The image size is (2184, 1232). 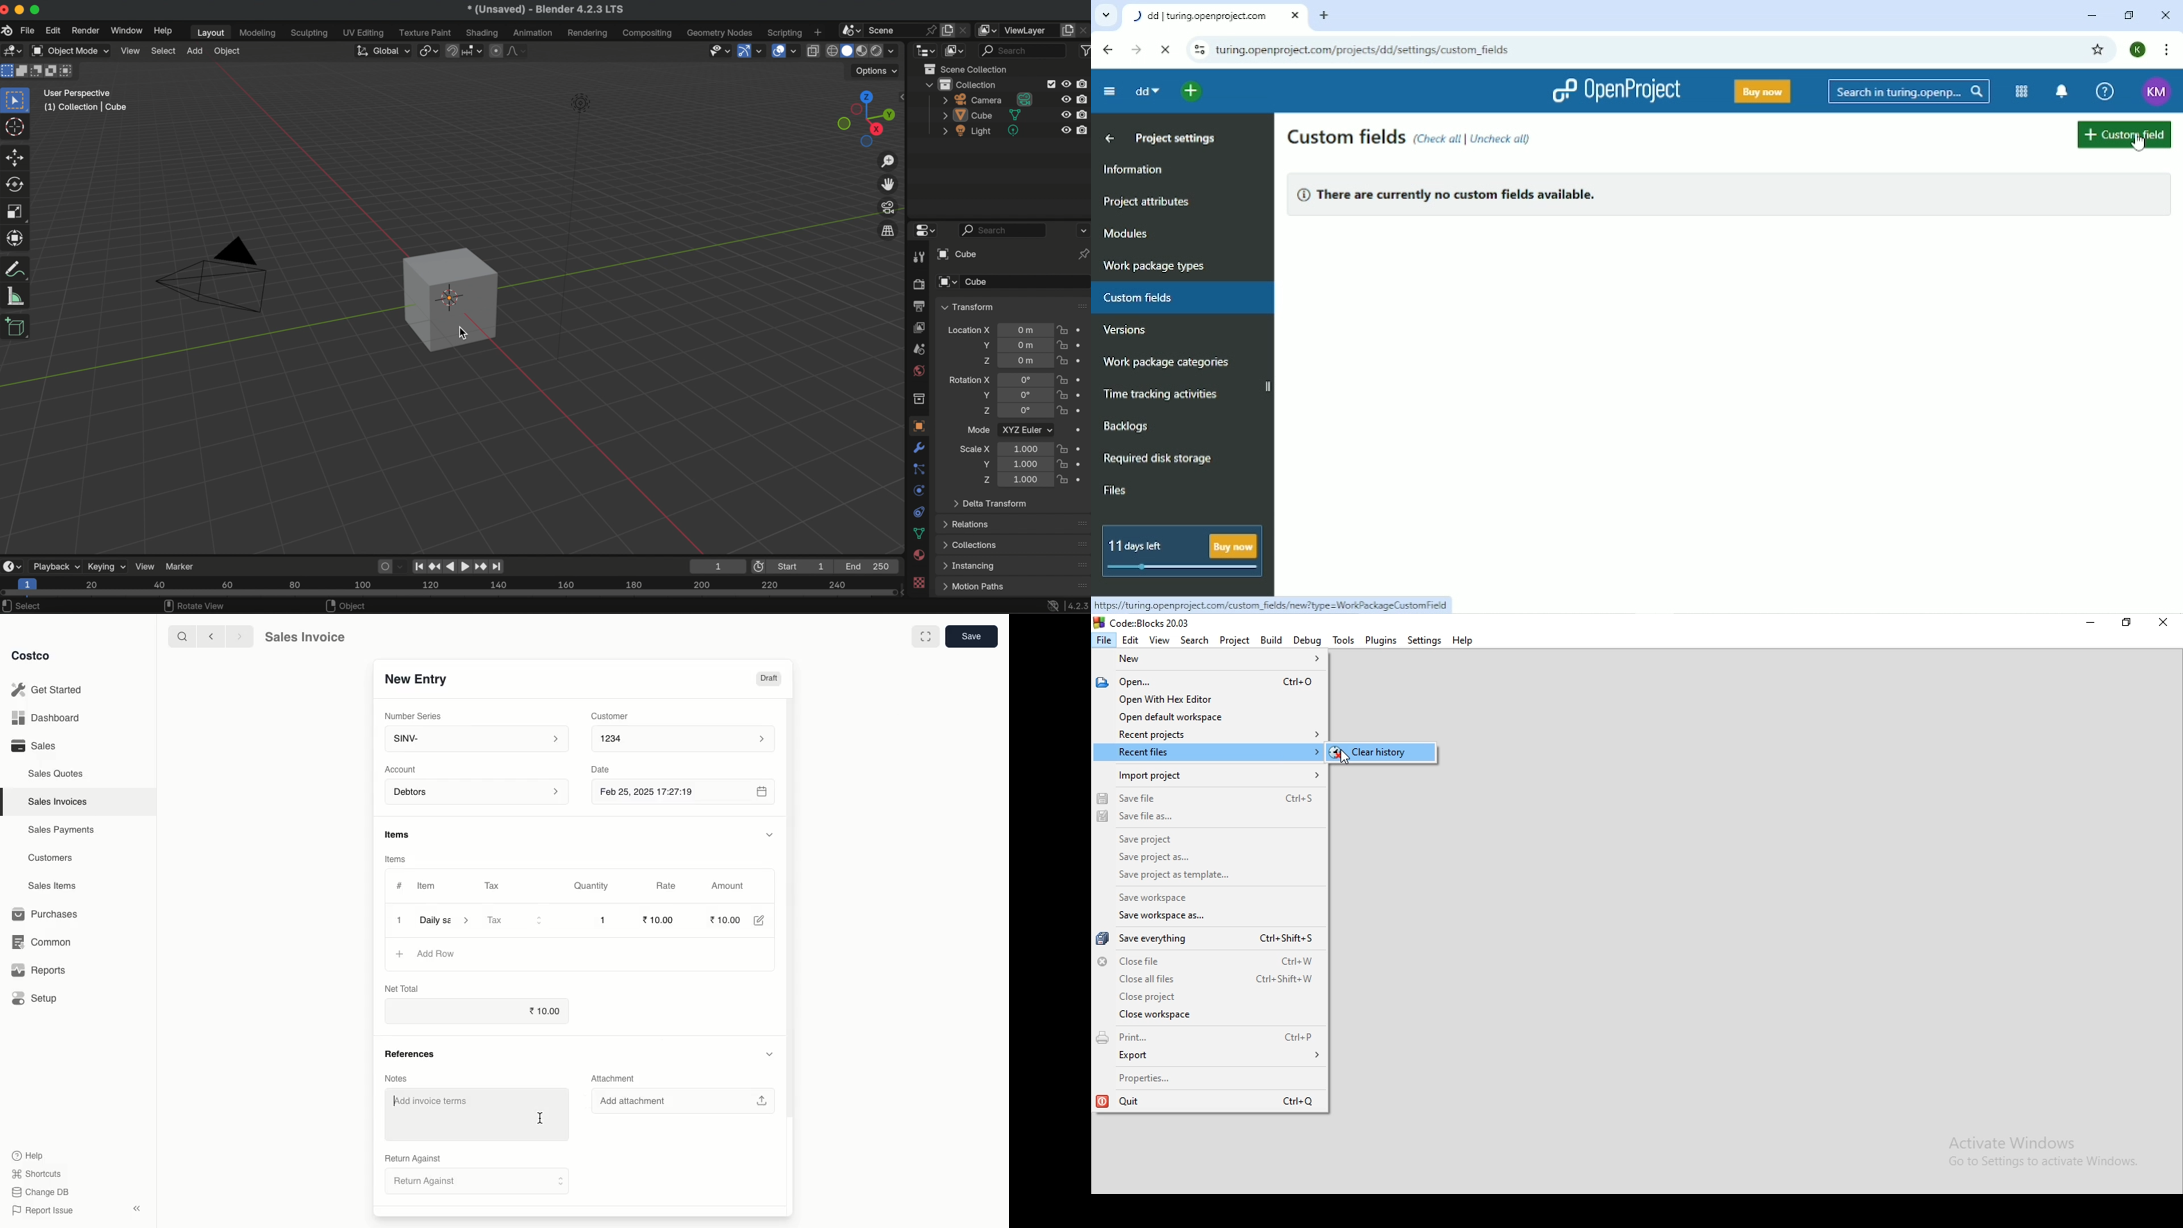 I want to click on Add invoice terms, so click(x=458, y=1115).